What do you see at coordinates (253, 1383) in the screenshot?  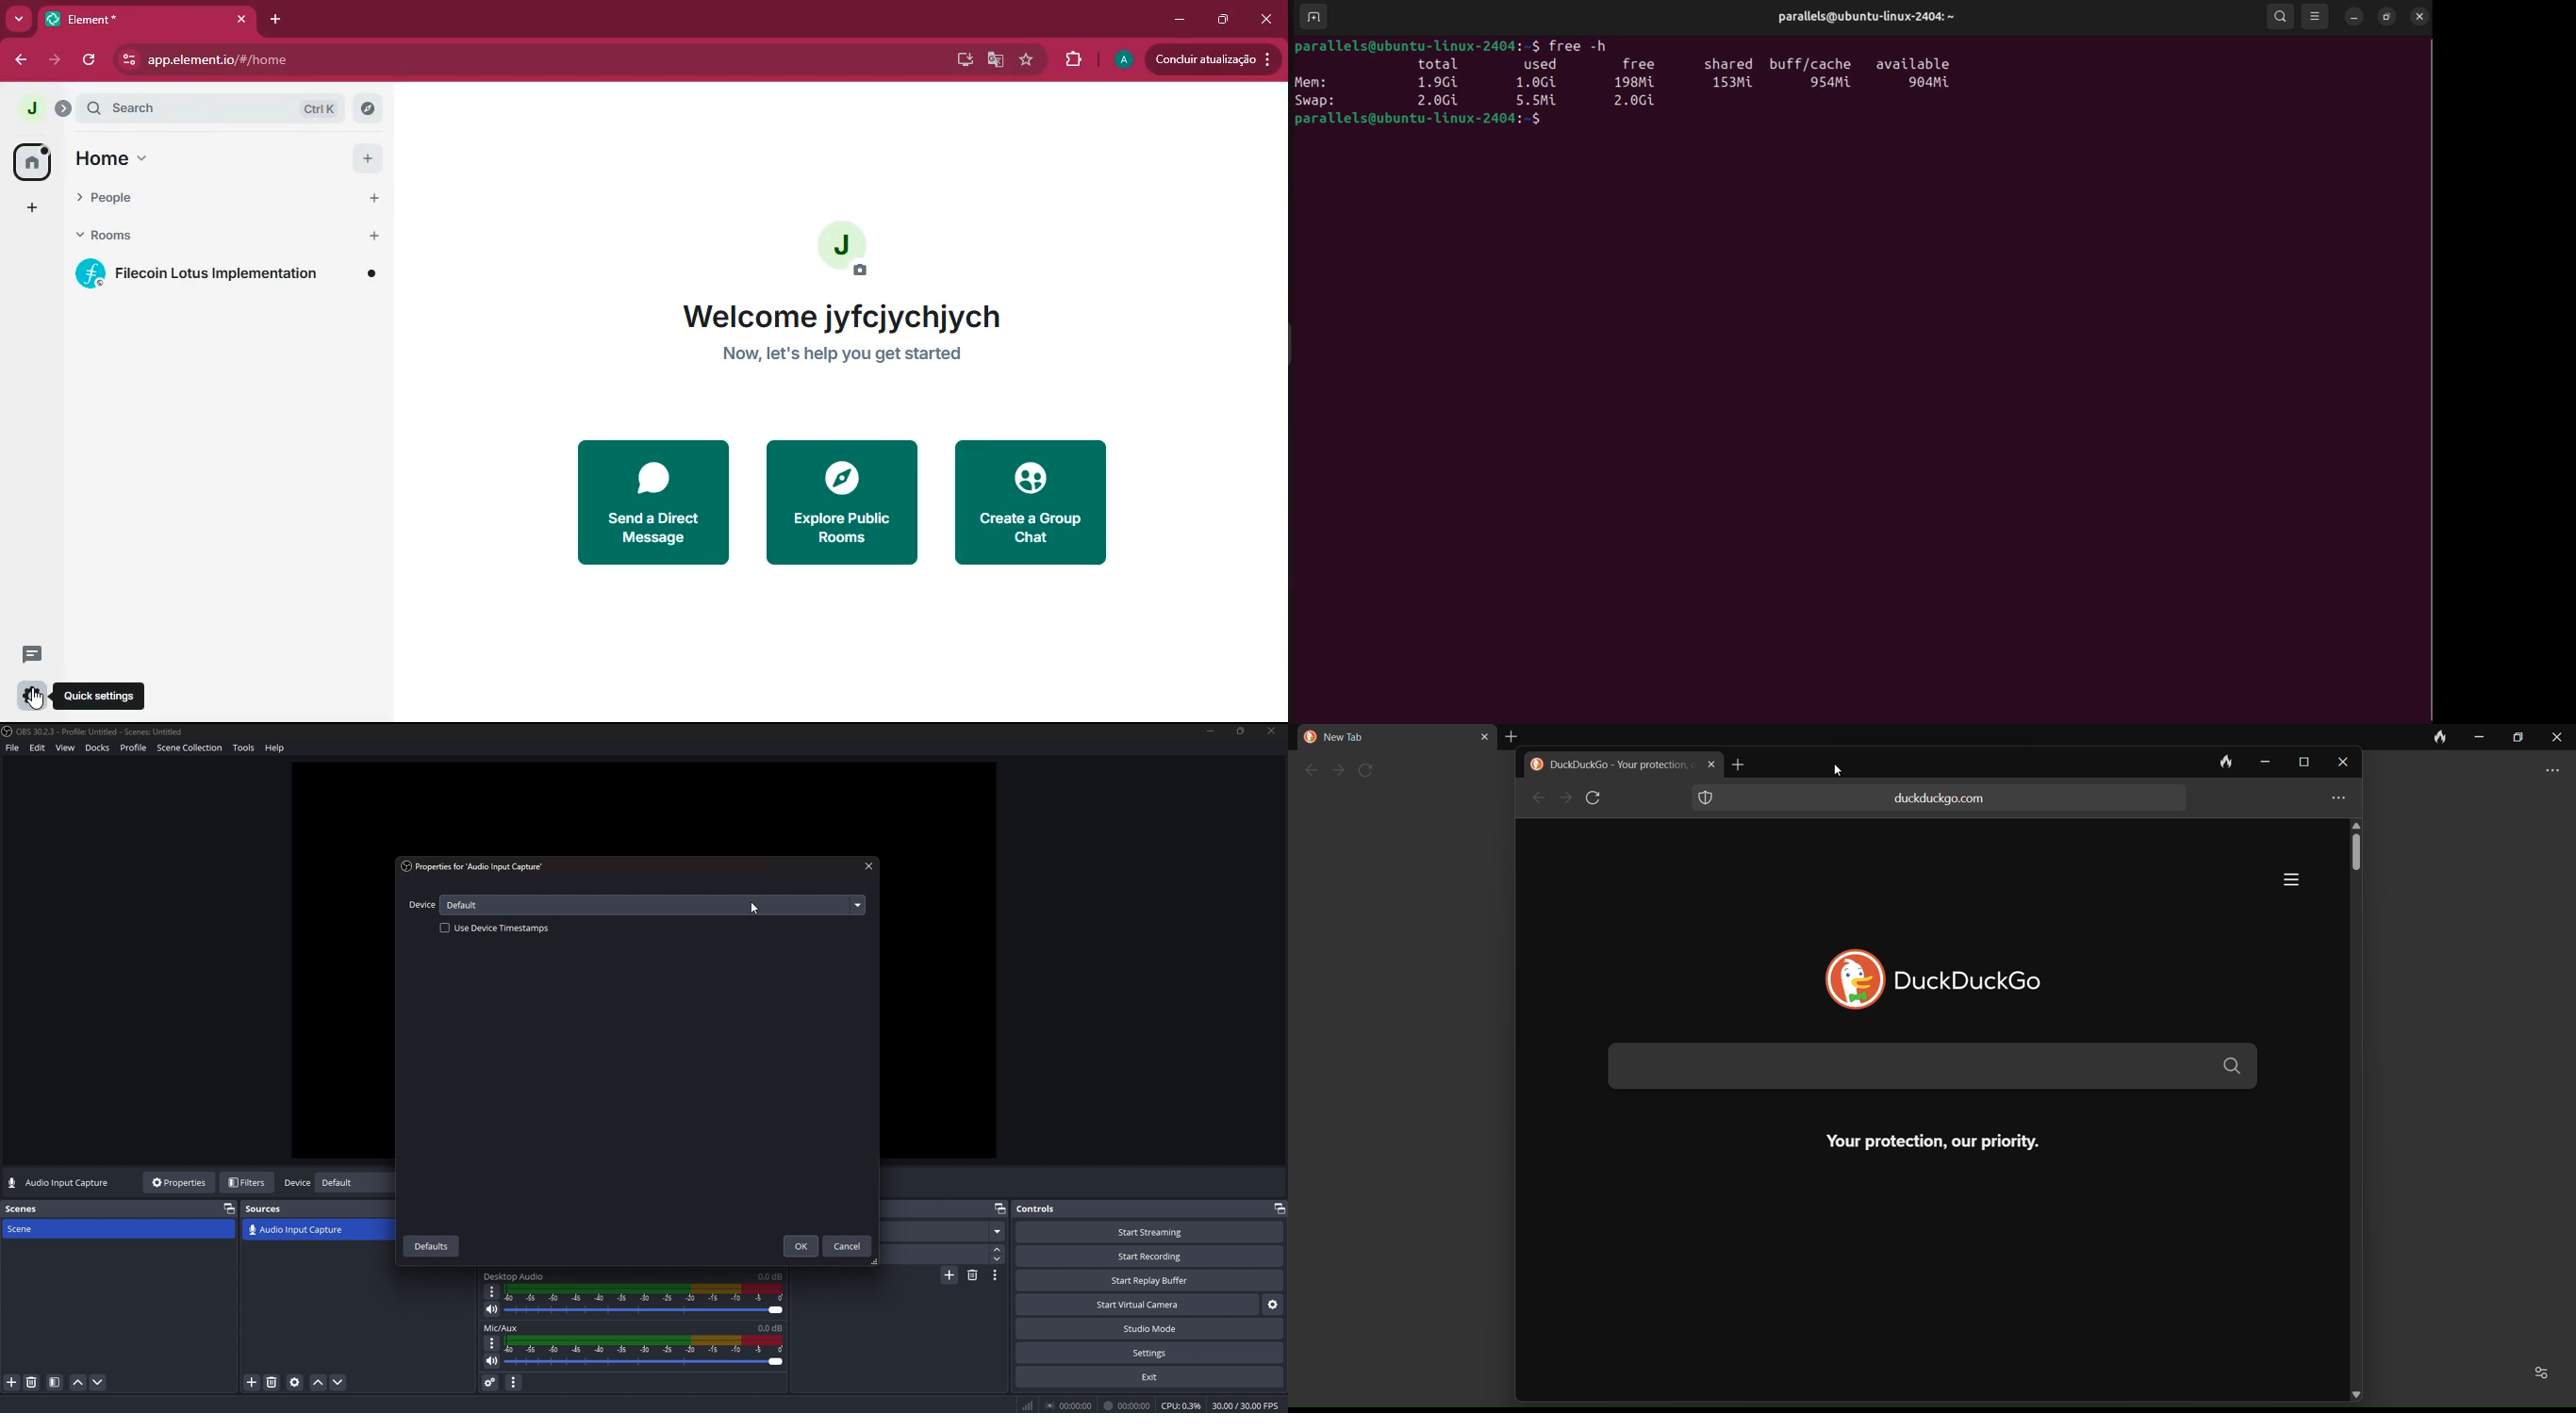 I see `add source` at bounding box center [253, 1383].